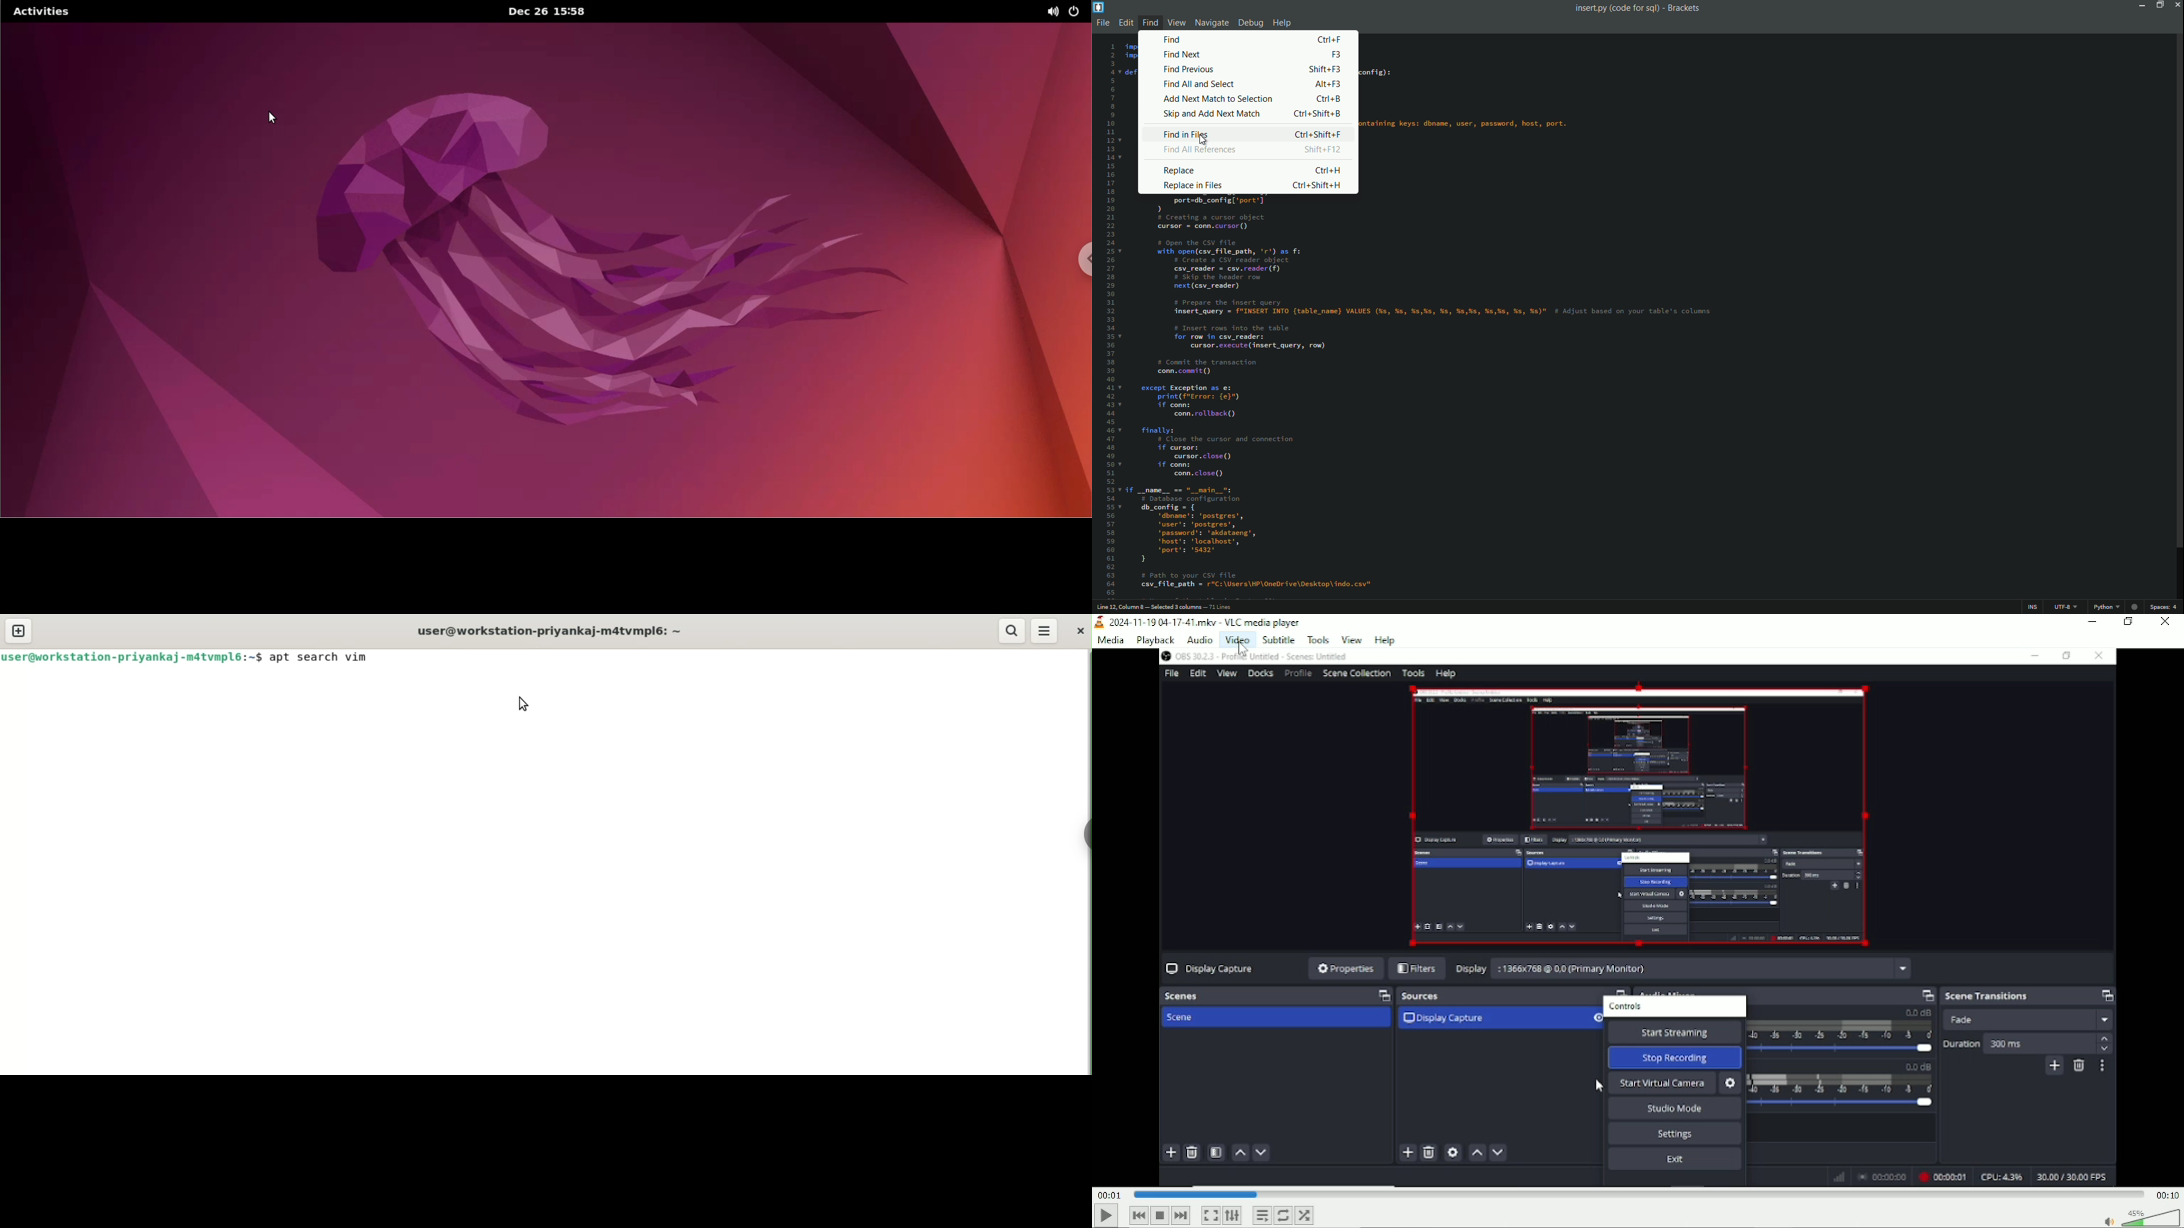  I want to click on find menu, so click(1149, 22).